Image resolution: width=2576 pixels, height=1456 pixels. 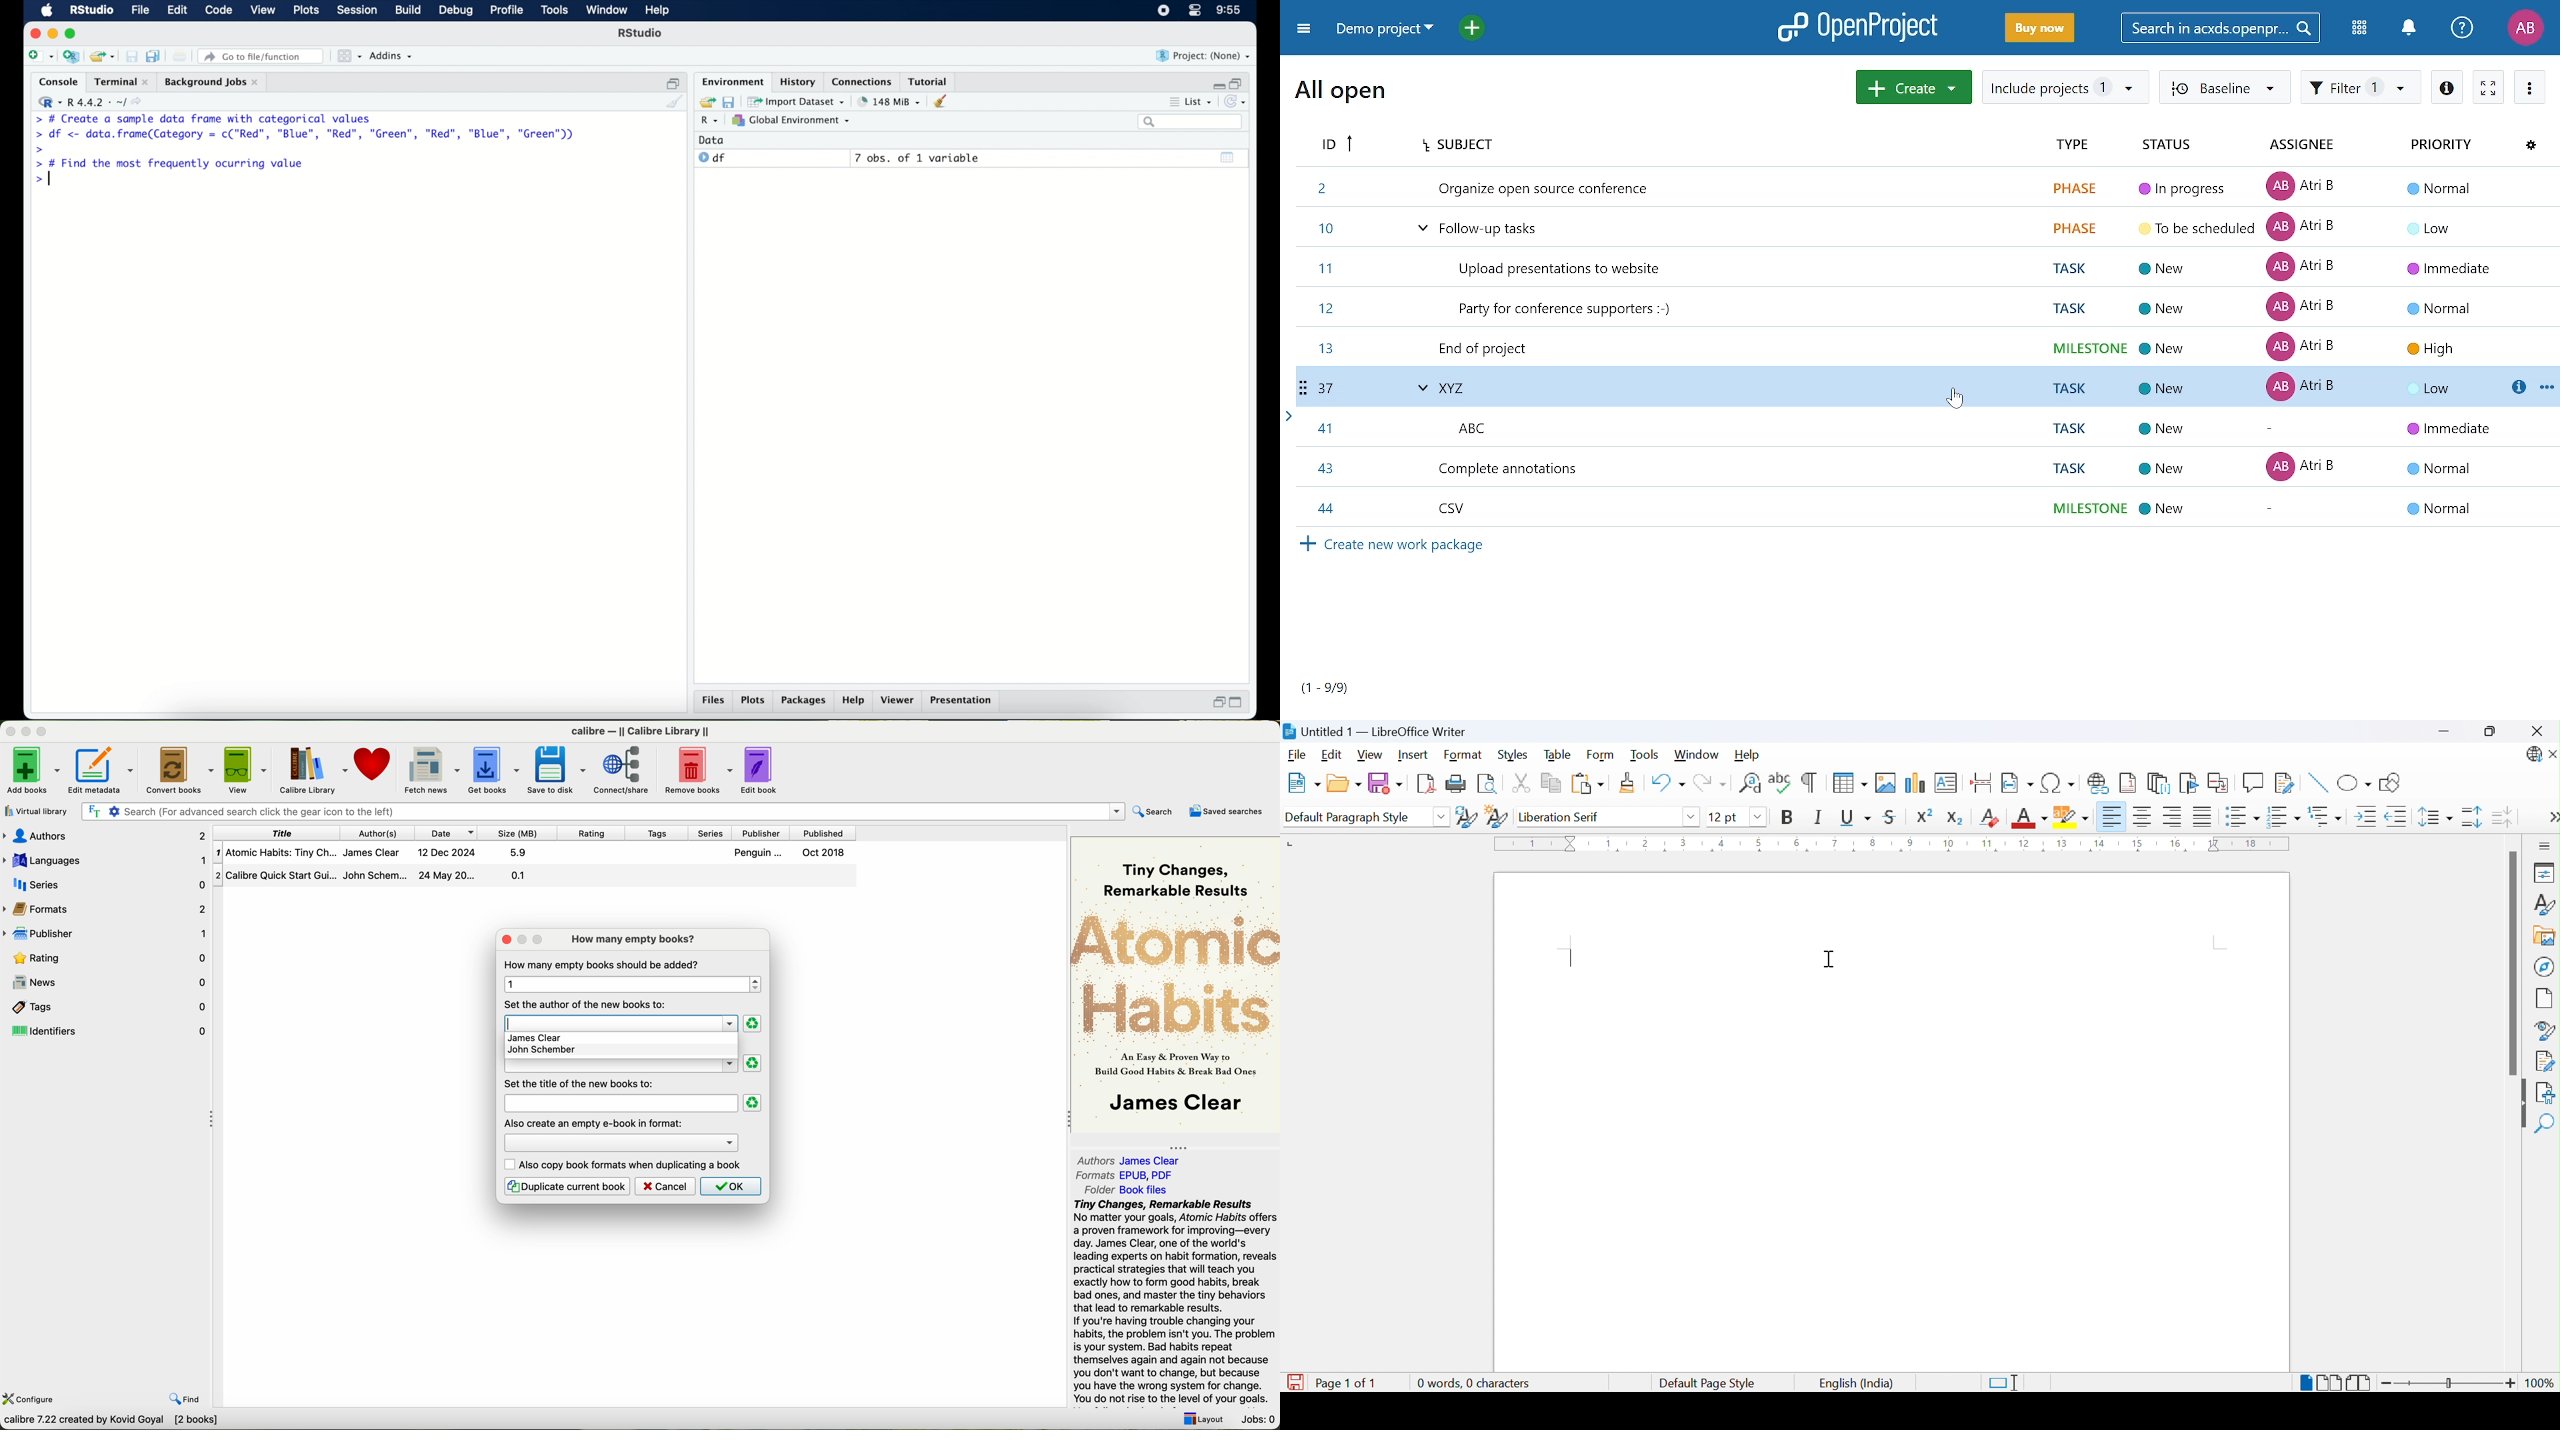 What do you see at coordinates (1390, 548) in the screenshot?
I see `Create new work package` at bounding box center [1390, 548].